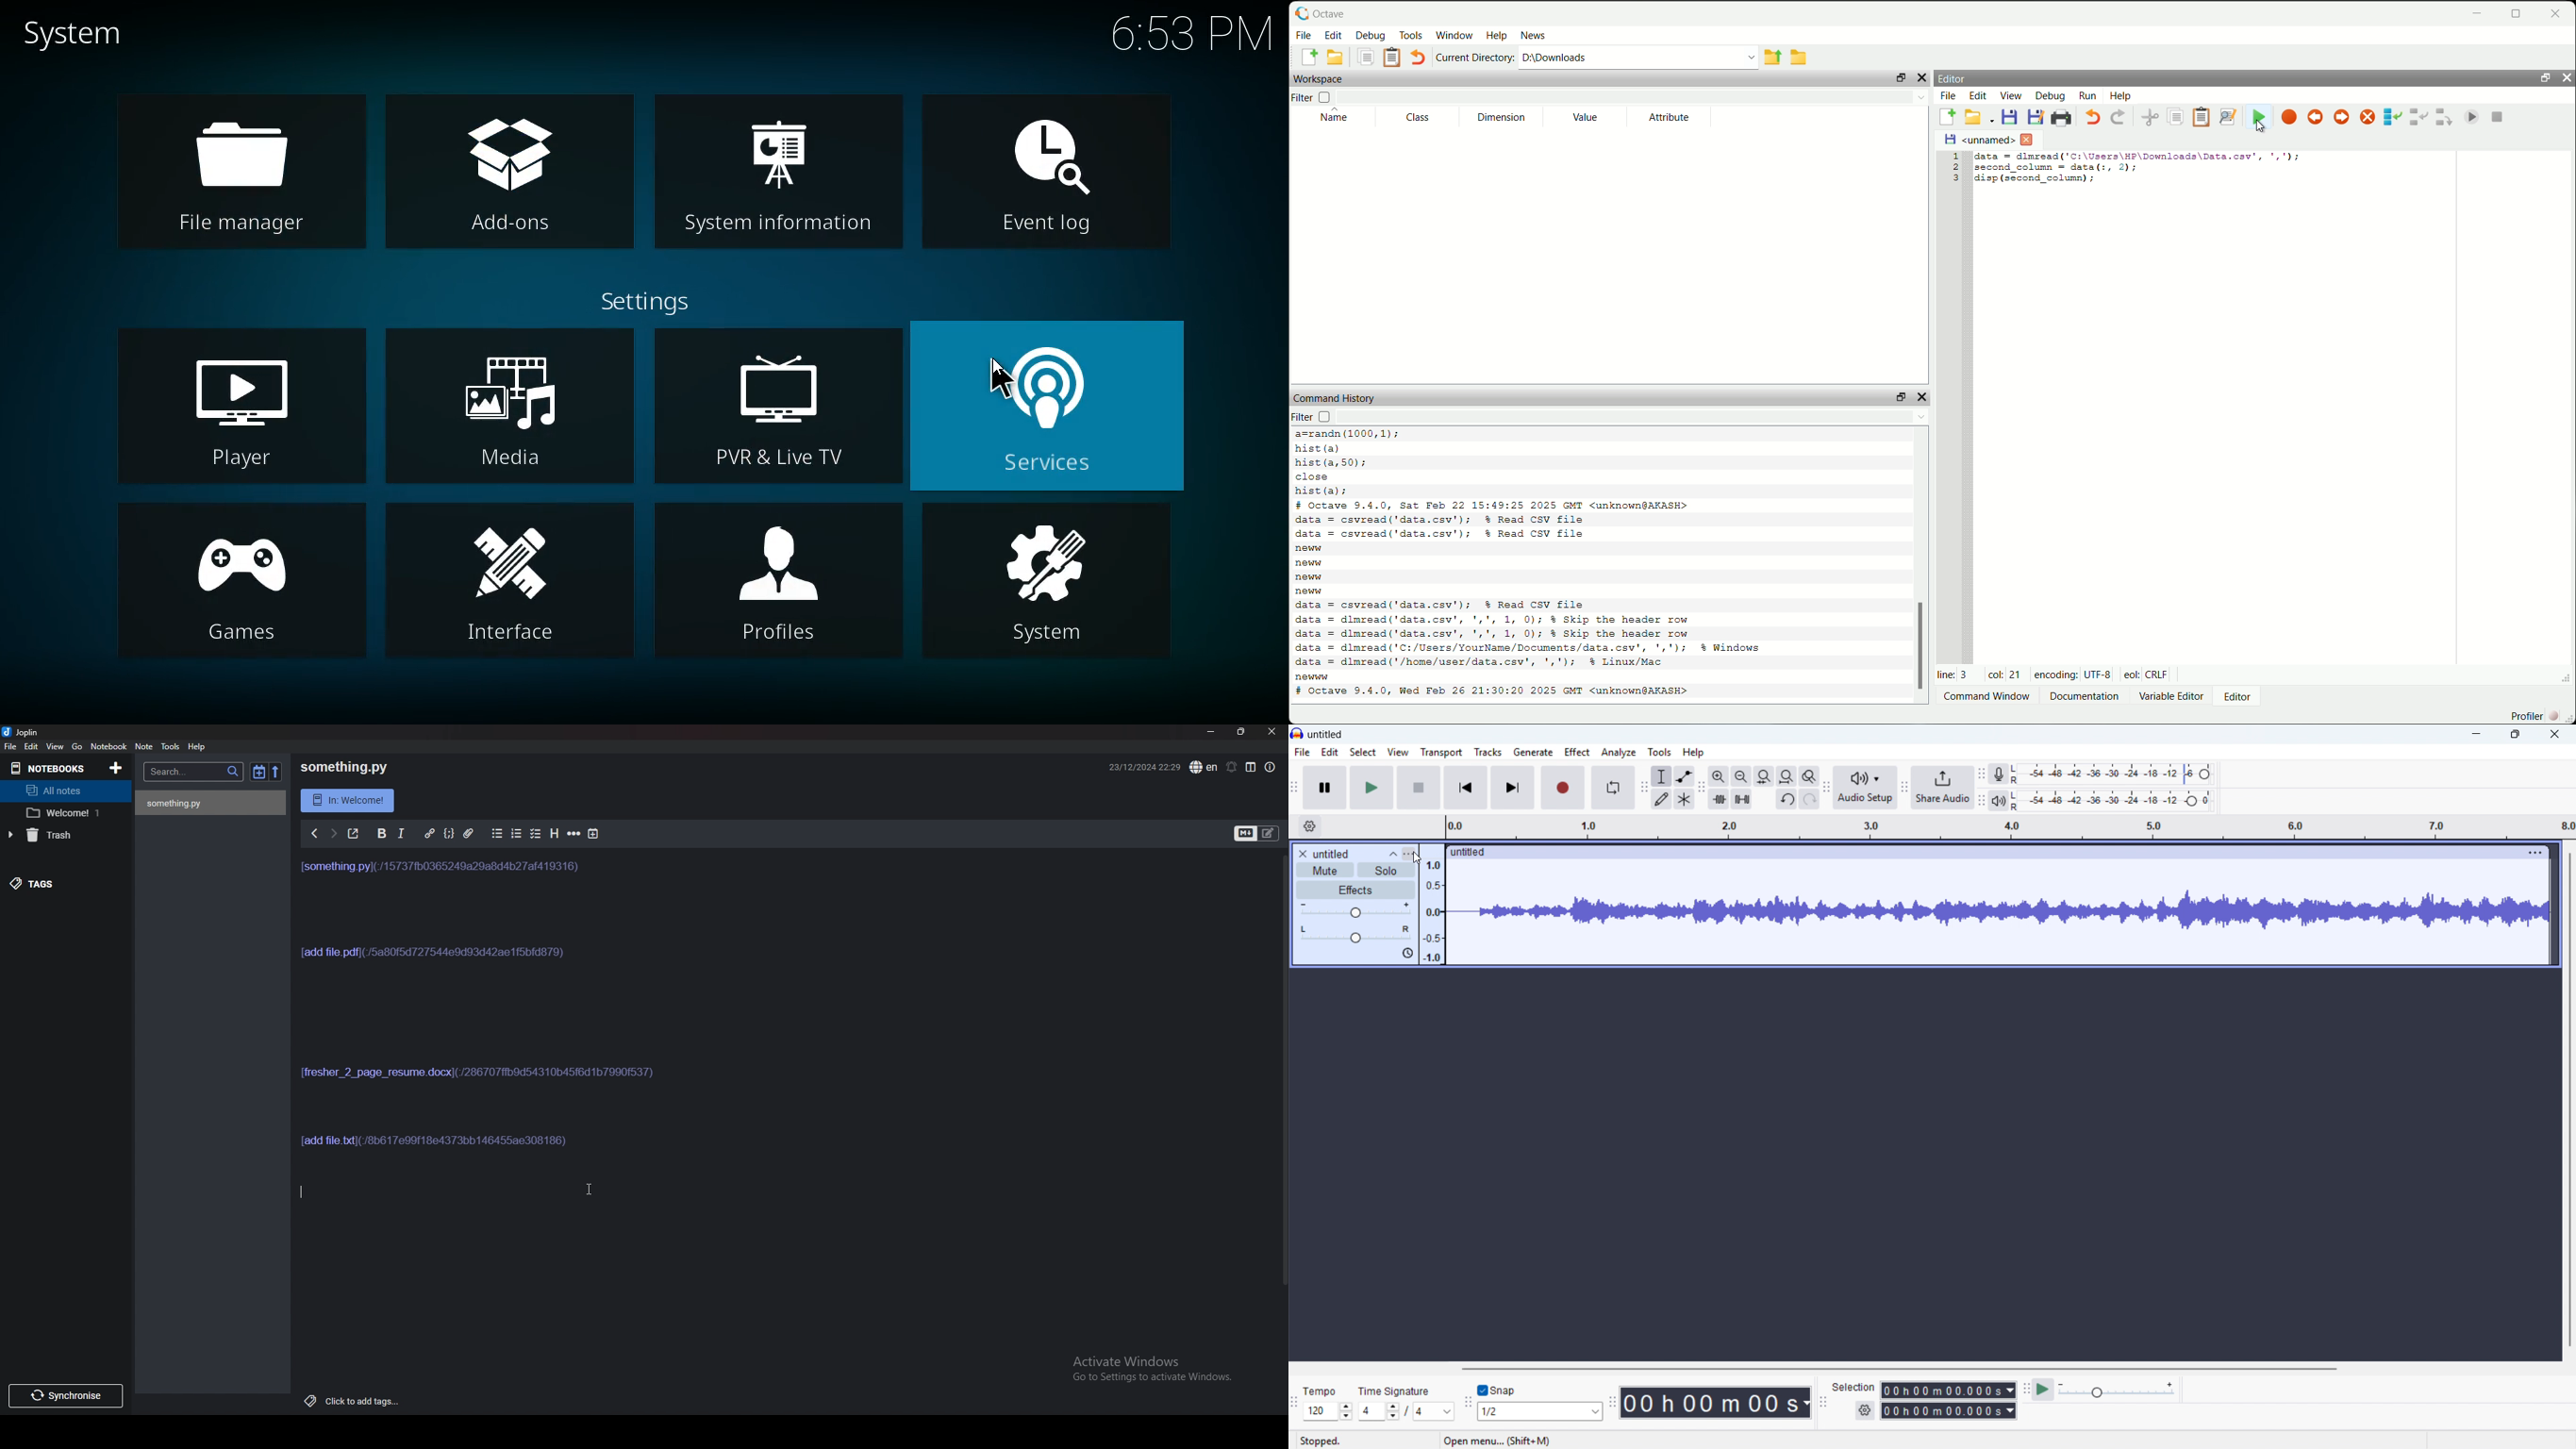 The image size is (2576, 1456). Describe the element at coordinates (56, 747) in the screenshot. I see `view` at that location.